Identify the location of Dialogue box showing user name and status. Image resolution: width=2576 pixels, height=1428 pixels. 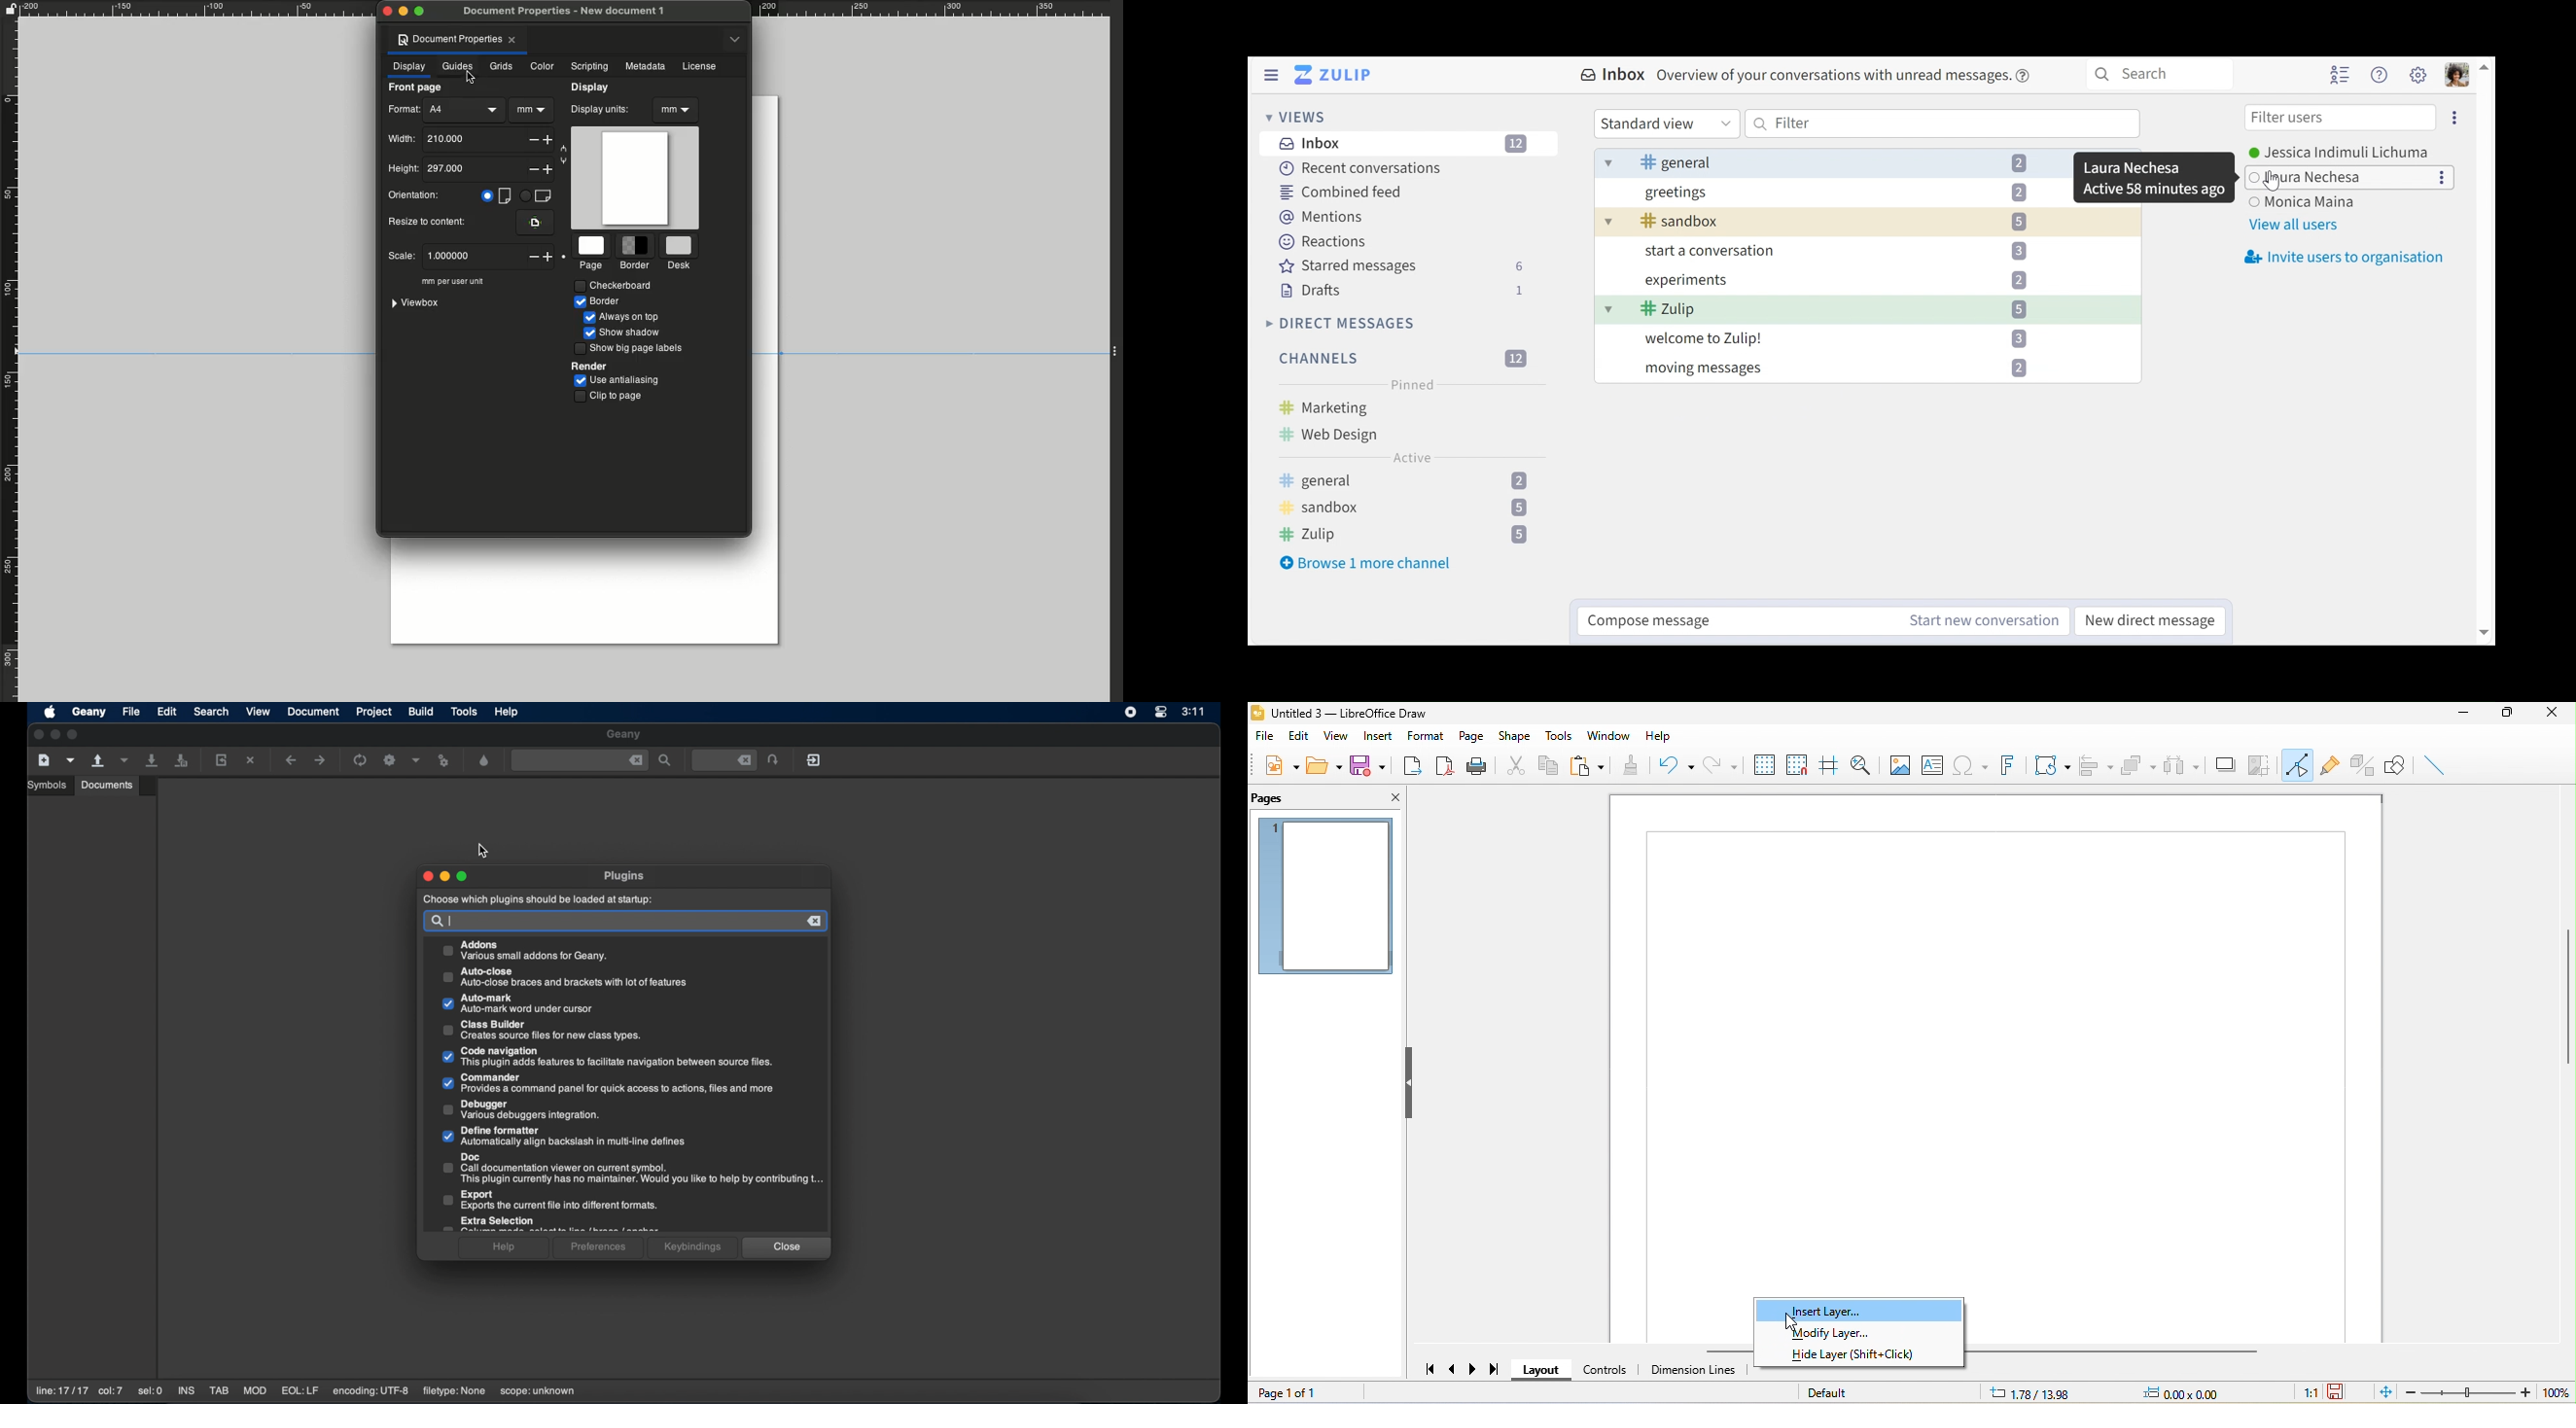
(2156, 179).